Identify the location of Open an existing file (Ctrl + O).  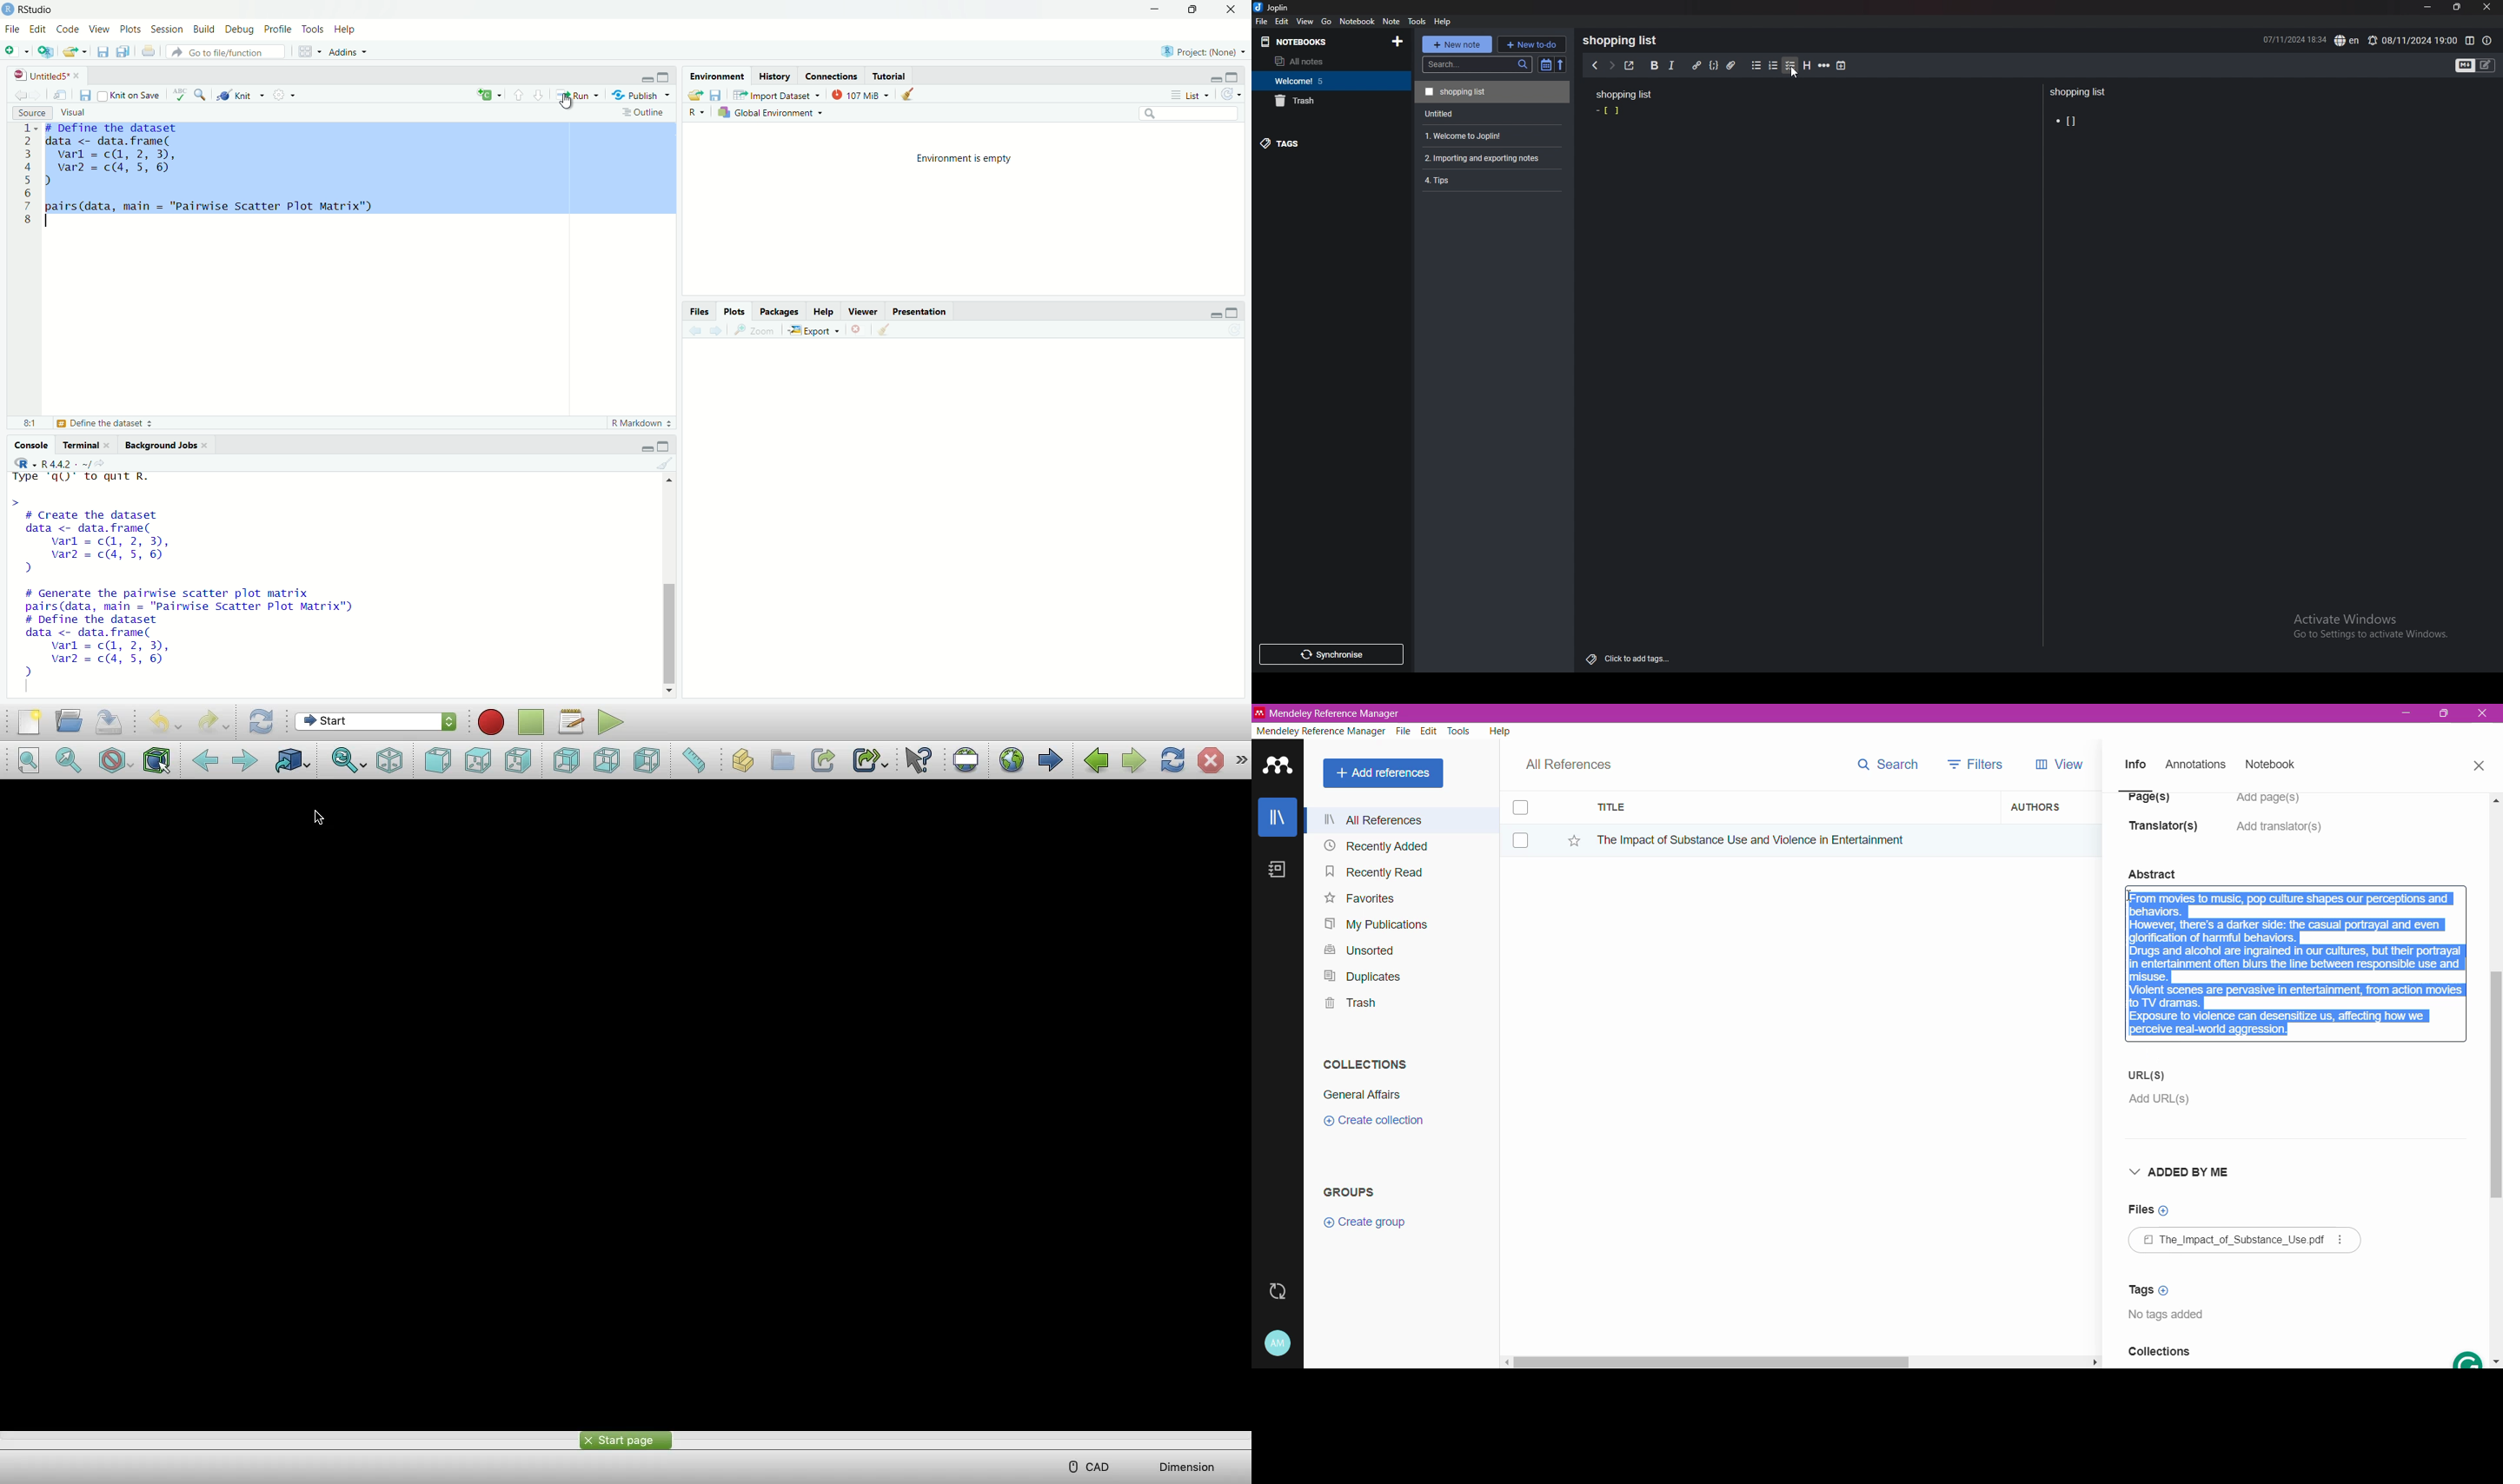
(76, 51).